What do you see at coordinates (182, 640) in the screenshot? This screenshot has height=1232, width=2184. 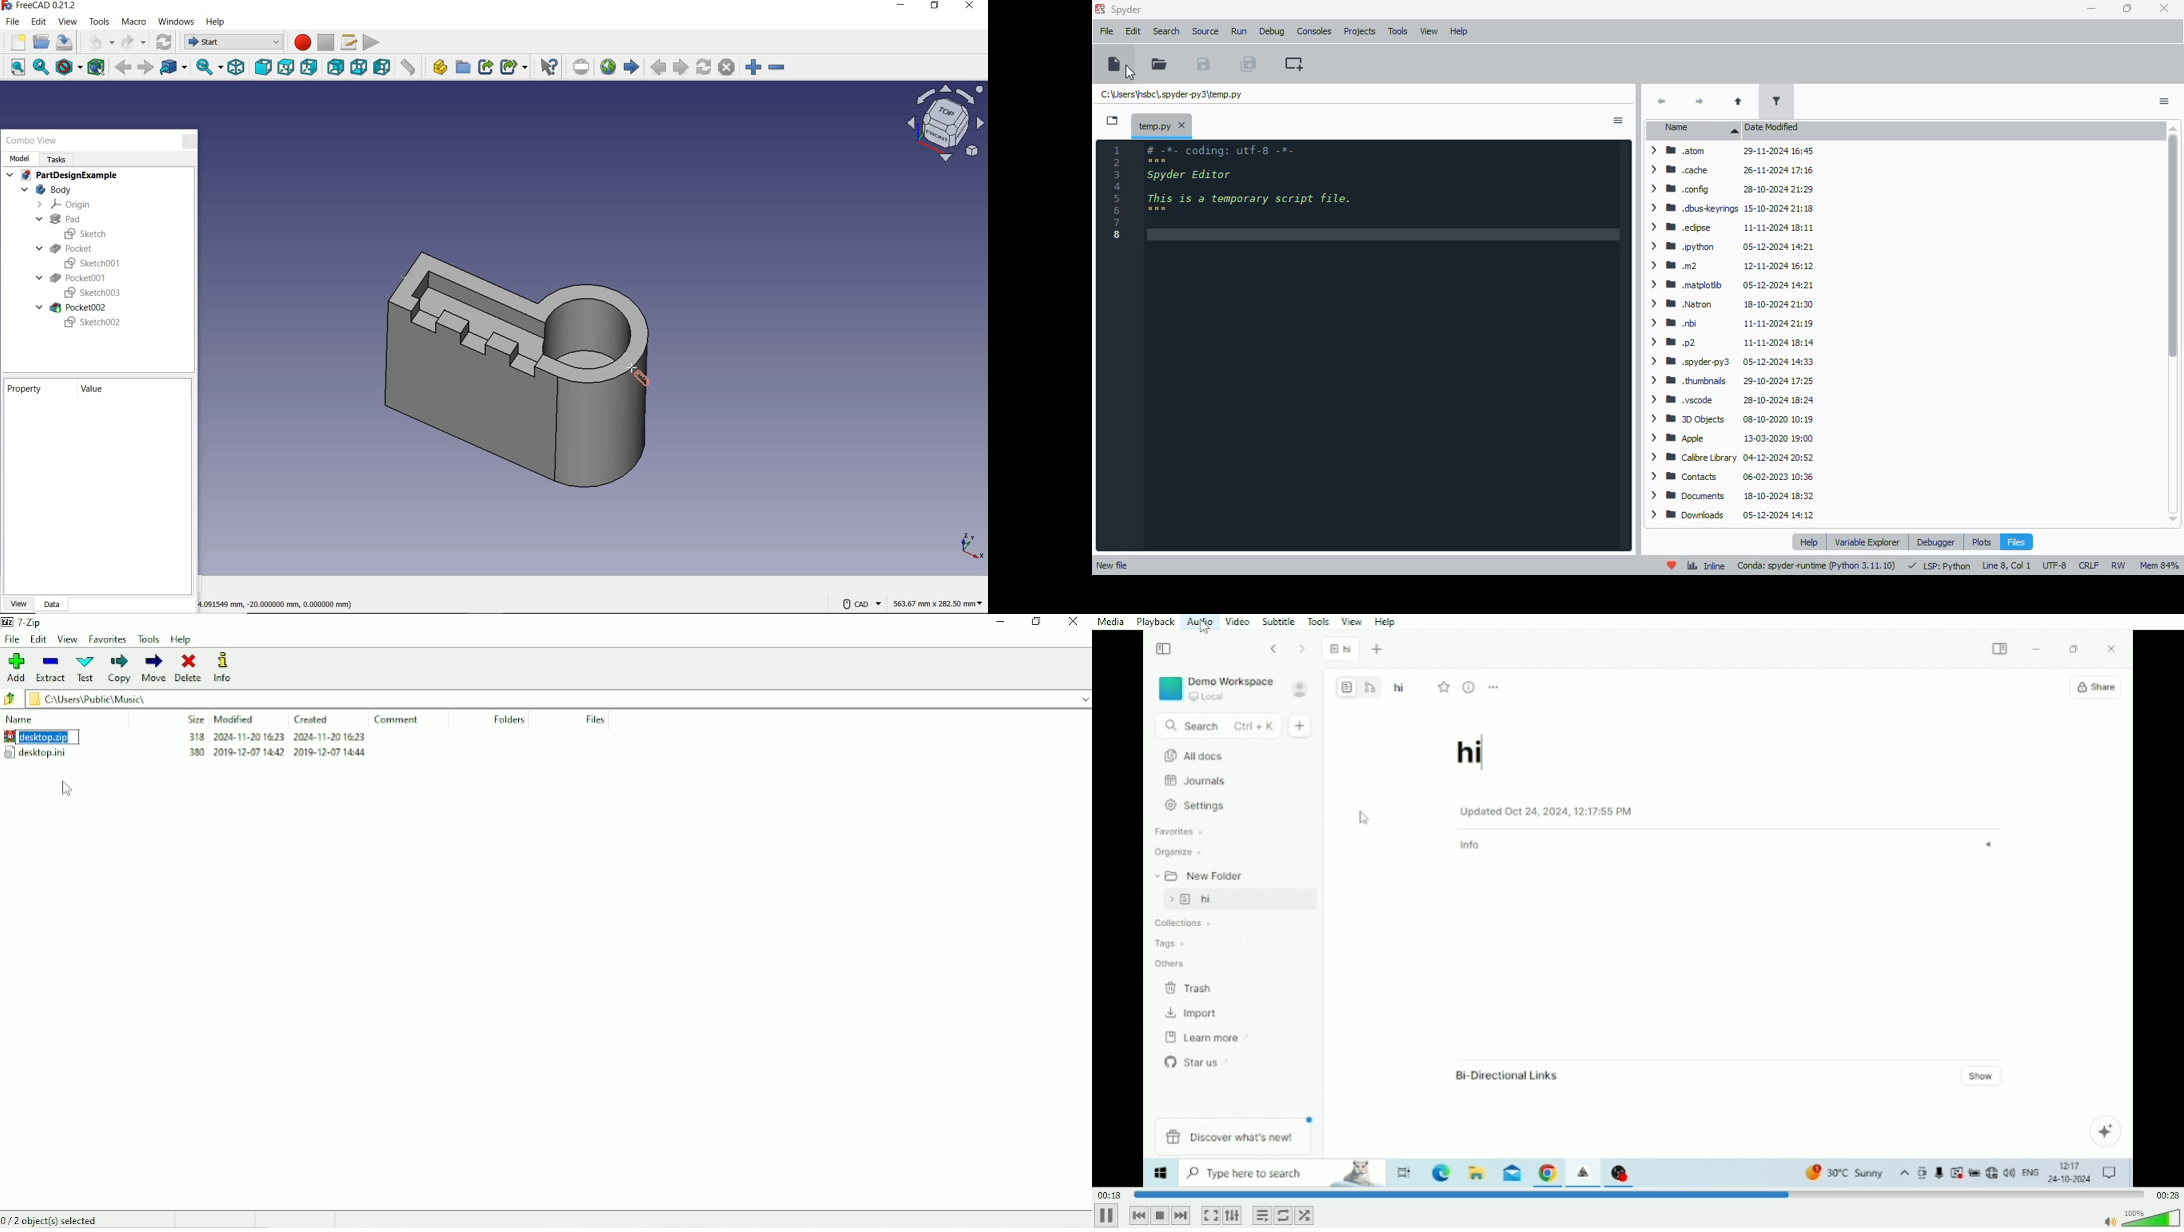 I see `Help` at bounding box center [182, 640].